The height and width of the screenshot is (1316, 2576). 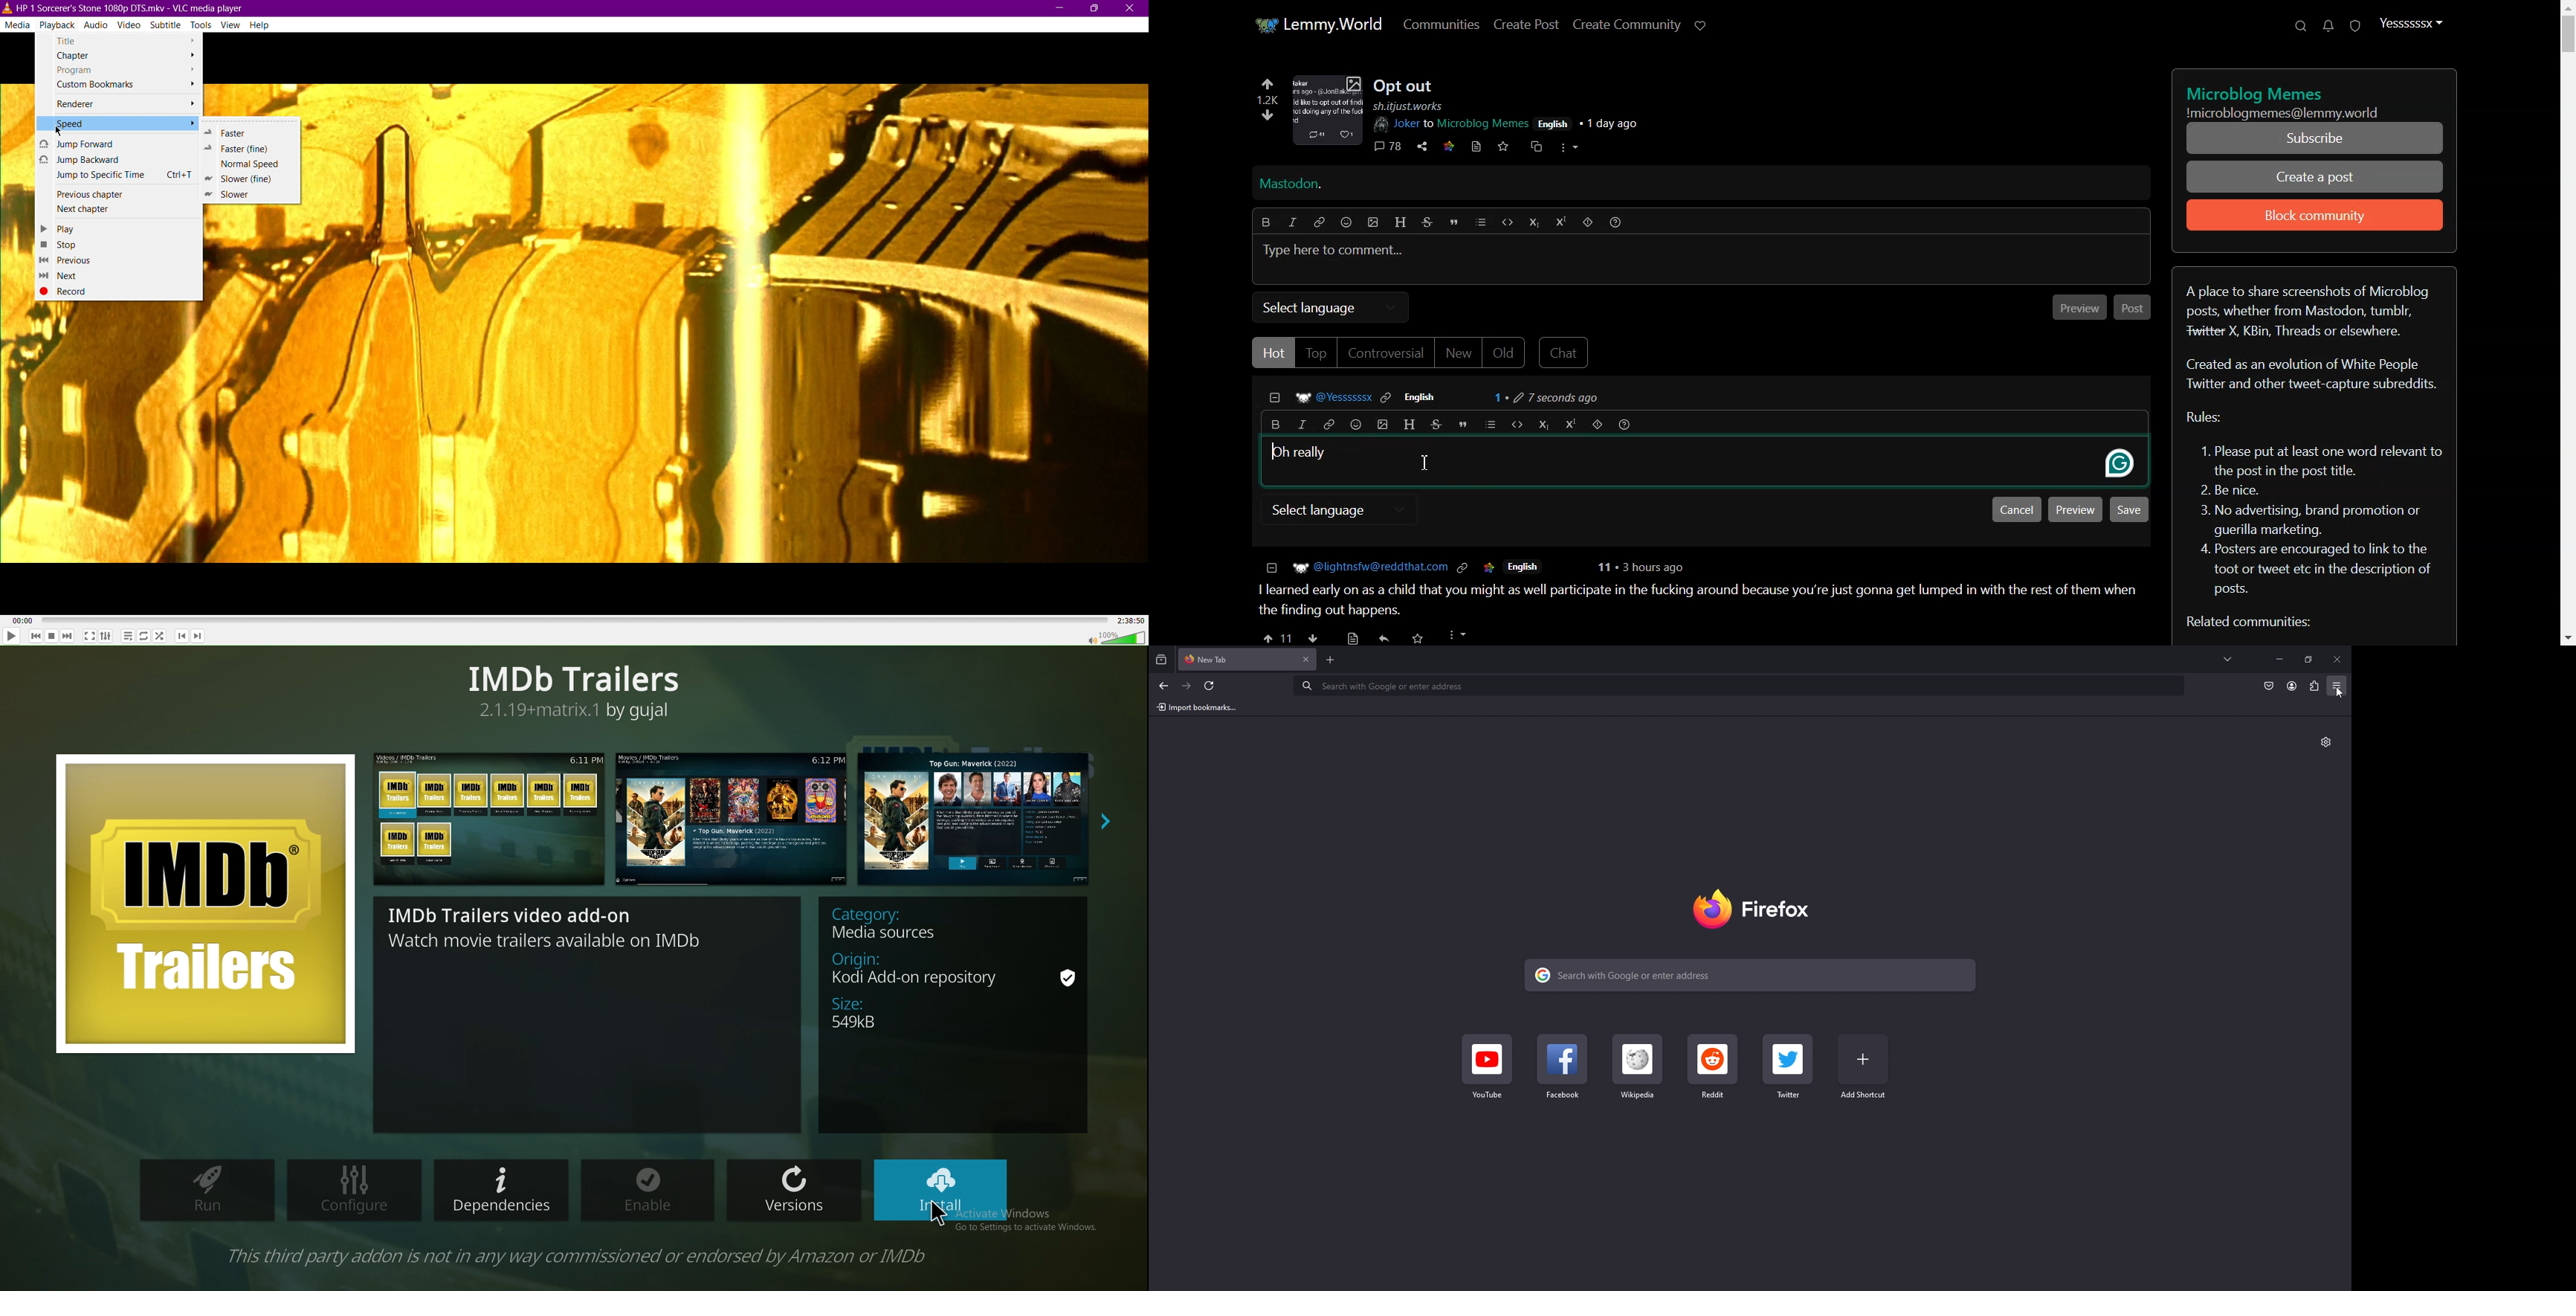 I want to click on customize, so click(x=2327, y=741).